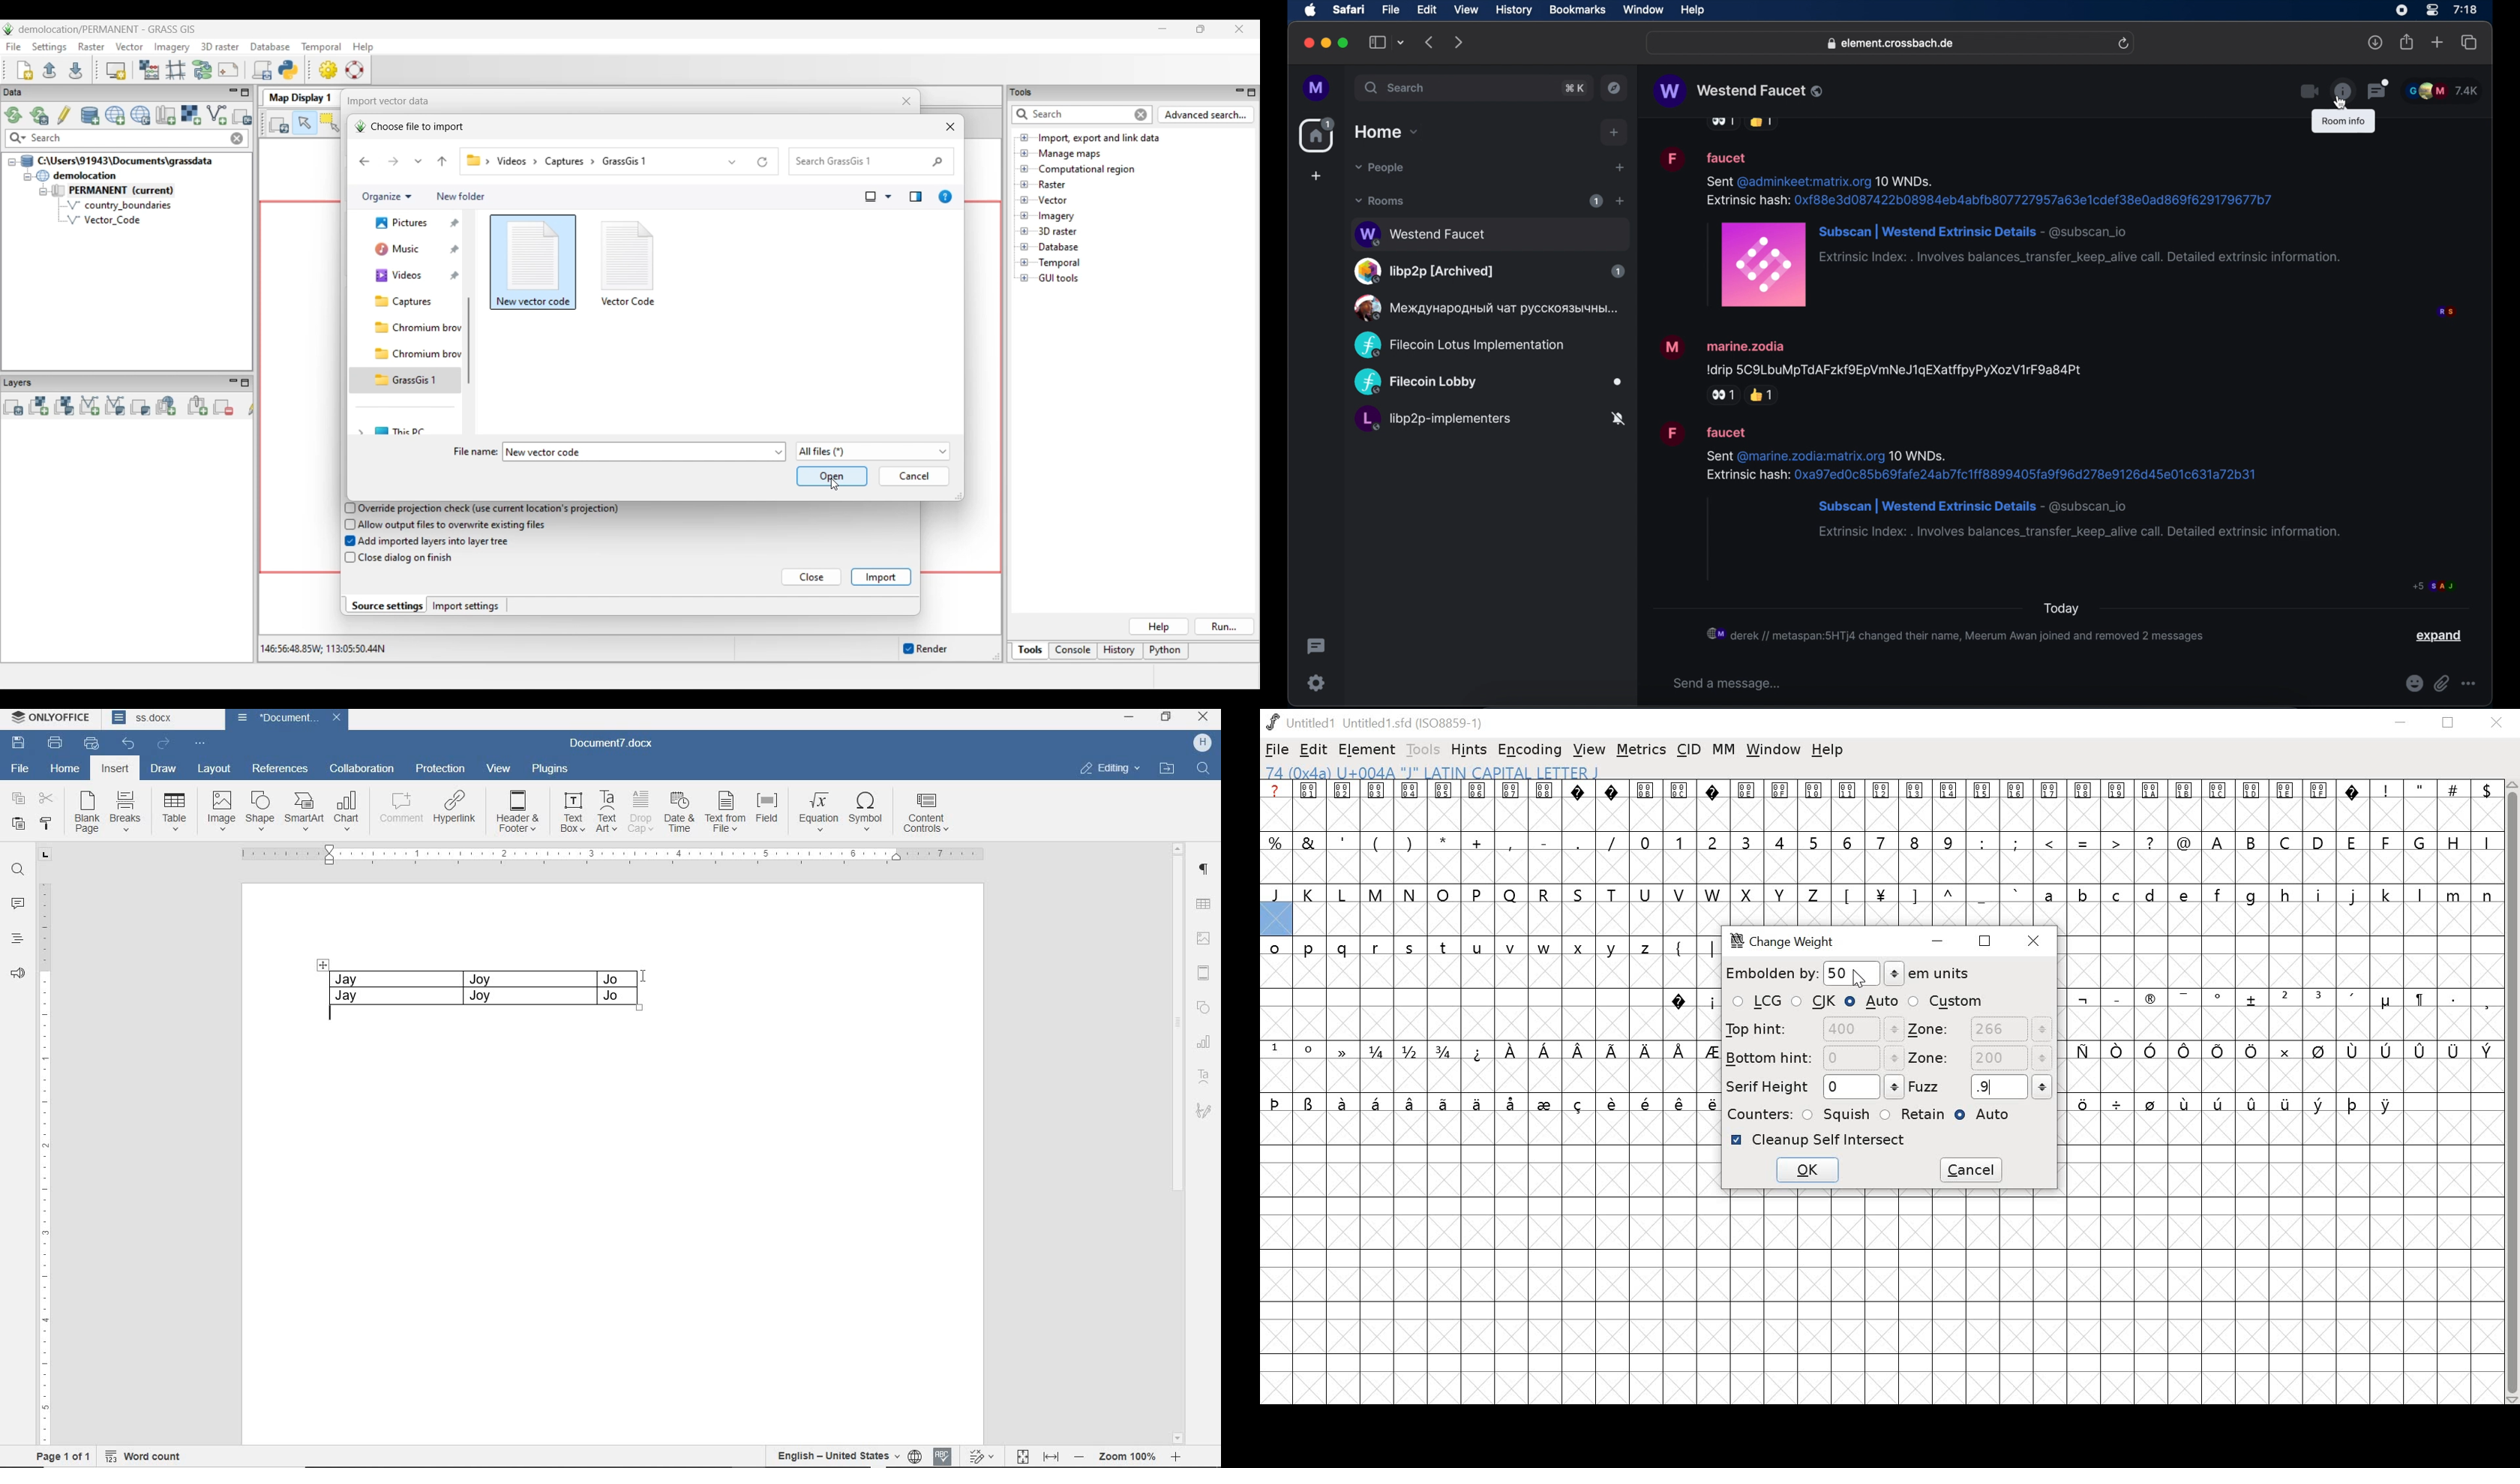  I want to click on emojis, so click(2414, 683).